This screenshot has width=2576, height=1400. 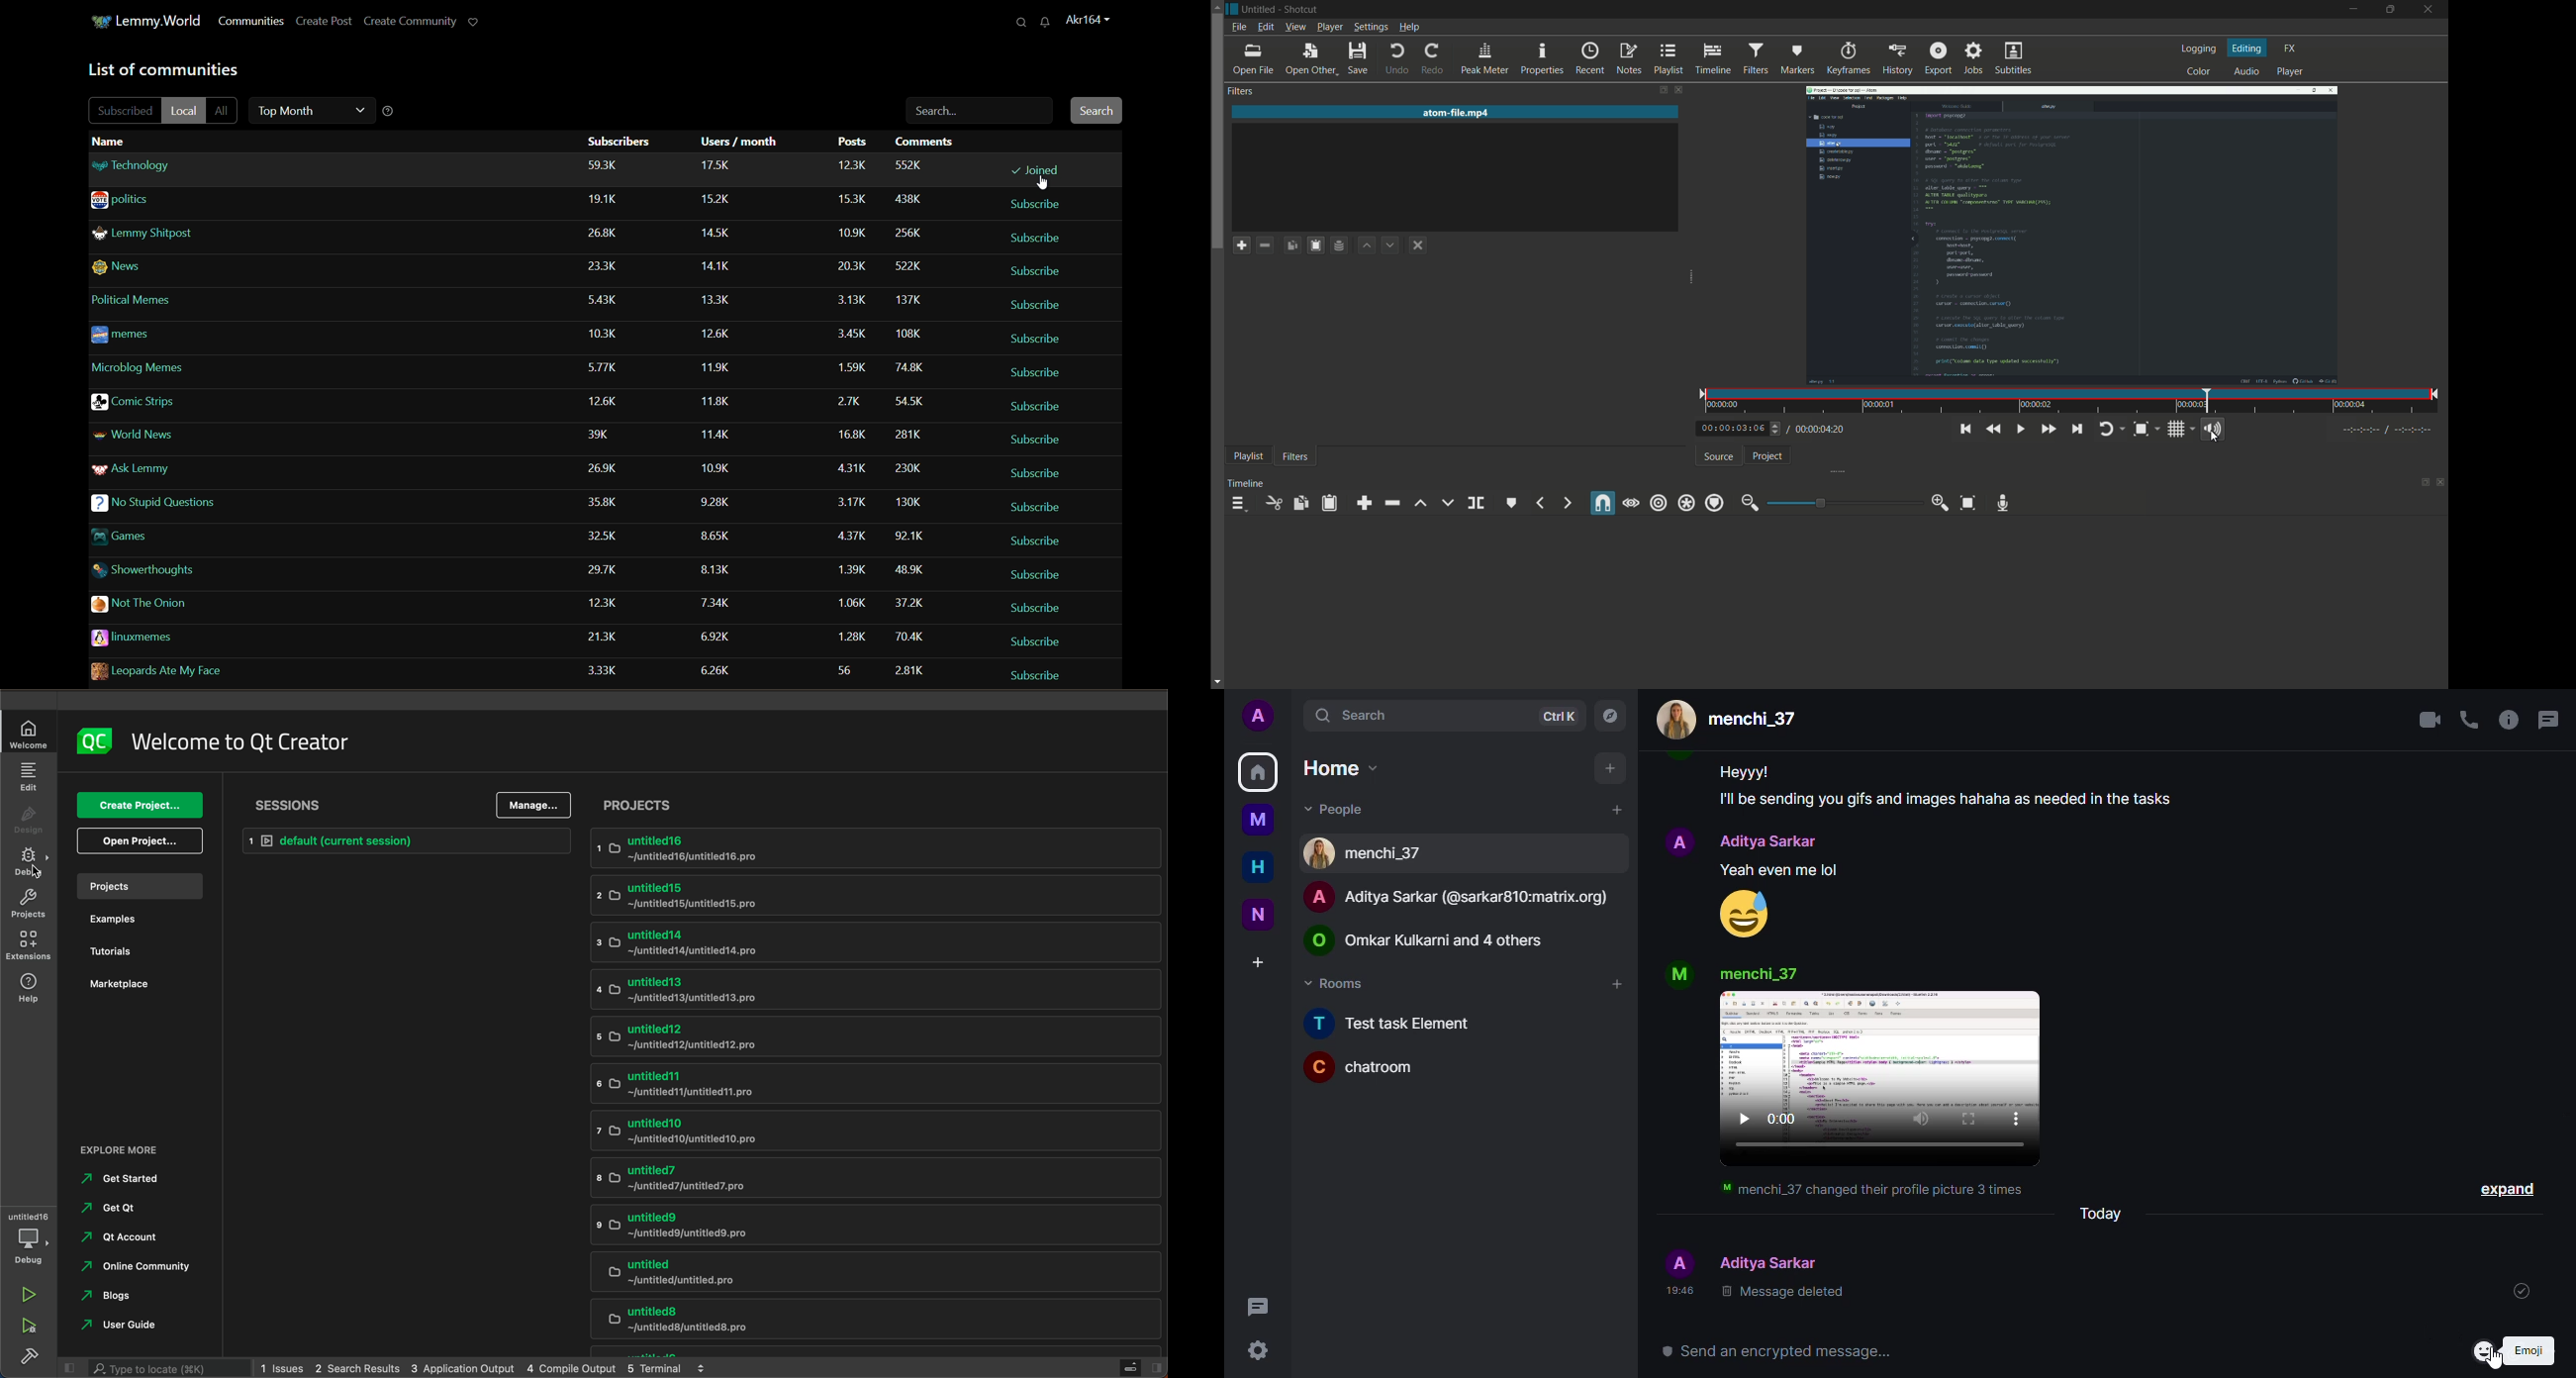 What do you see at coordinates (607, 302) in the screenshot?
I see `` at bounding box center [607, 302].